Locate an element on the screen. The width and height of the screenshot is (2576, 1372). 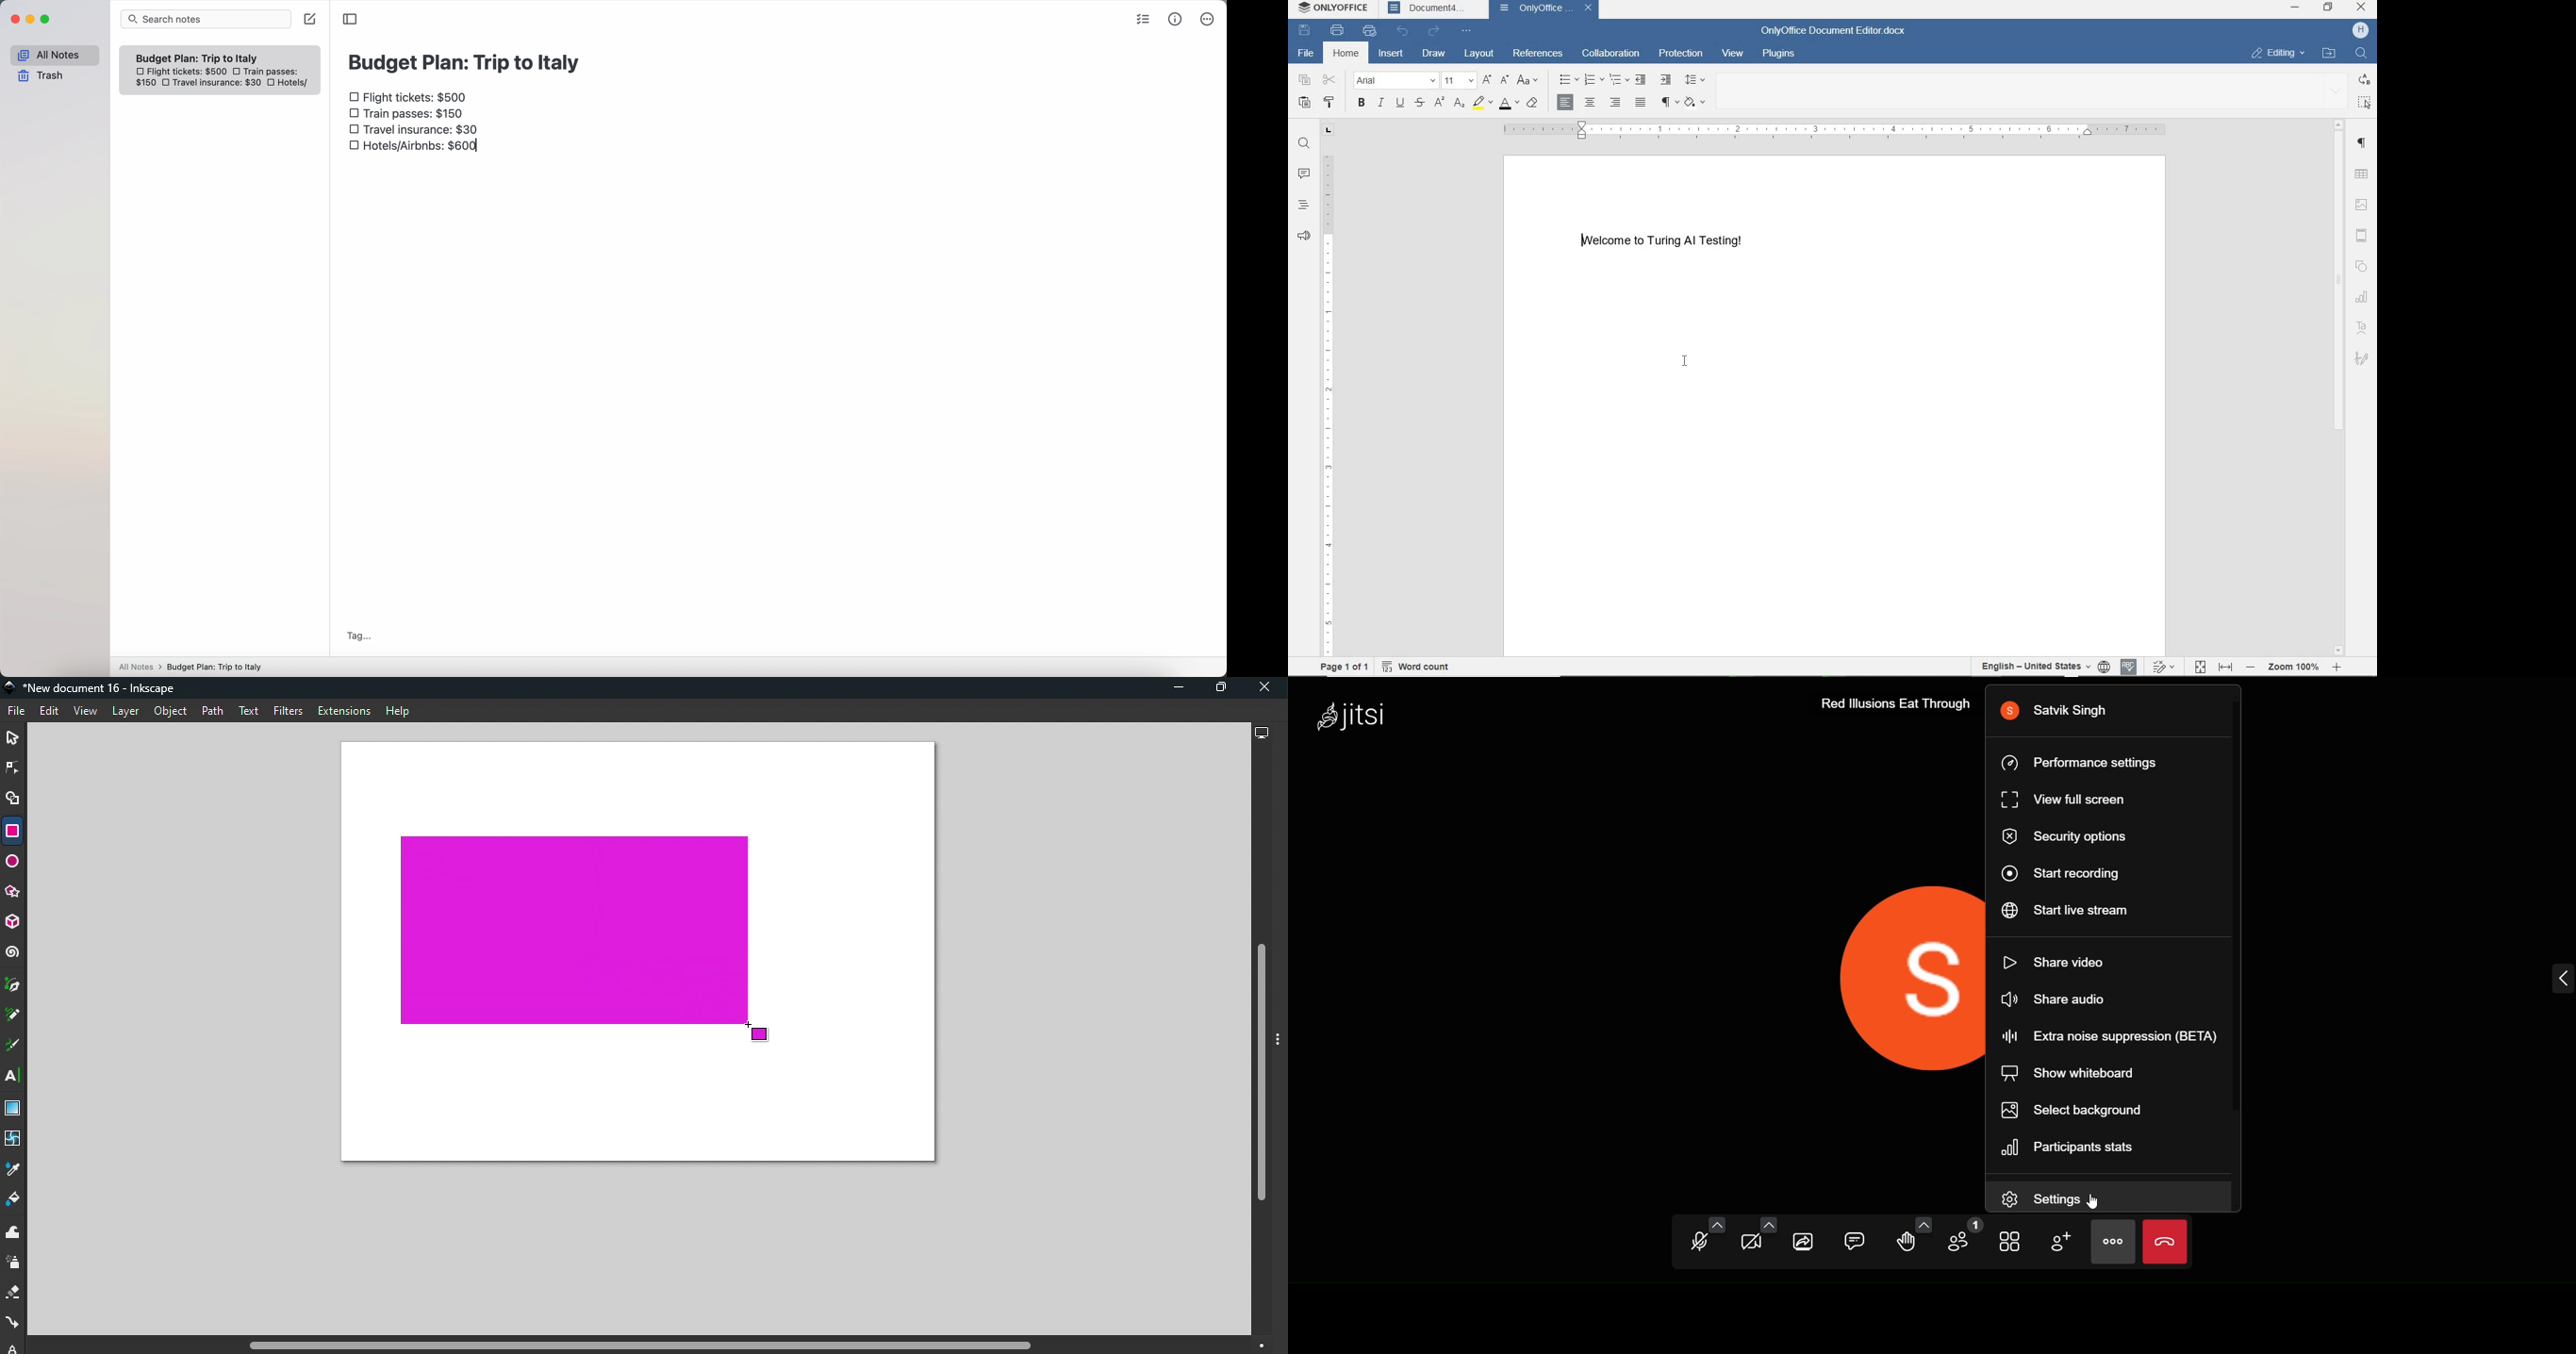
nonprinting characters is located at coordinates (1669, 102).